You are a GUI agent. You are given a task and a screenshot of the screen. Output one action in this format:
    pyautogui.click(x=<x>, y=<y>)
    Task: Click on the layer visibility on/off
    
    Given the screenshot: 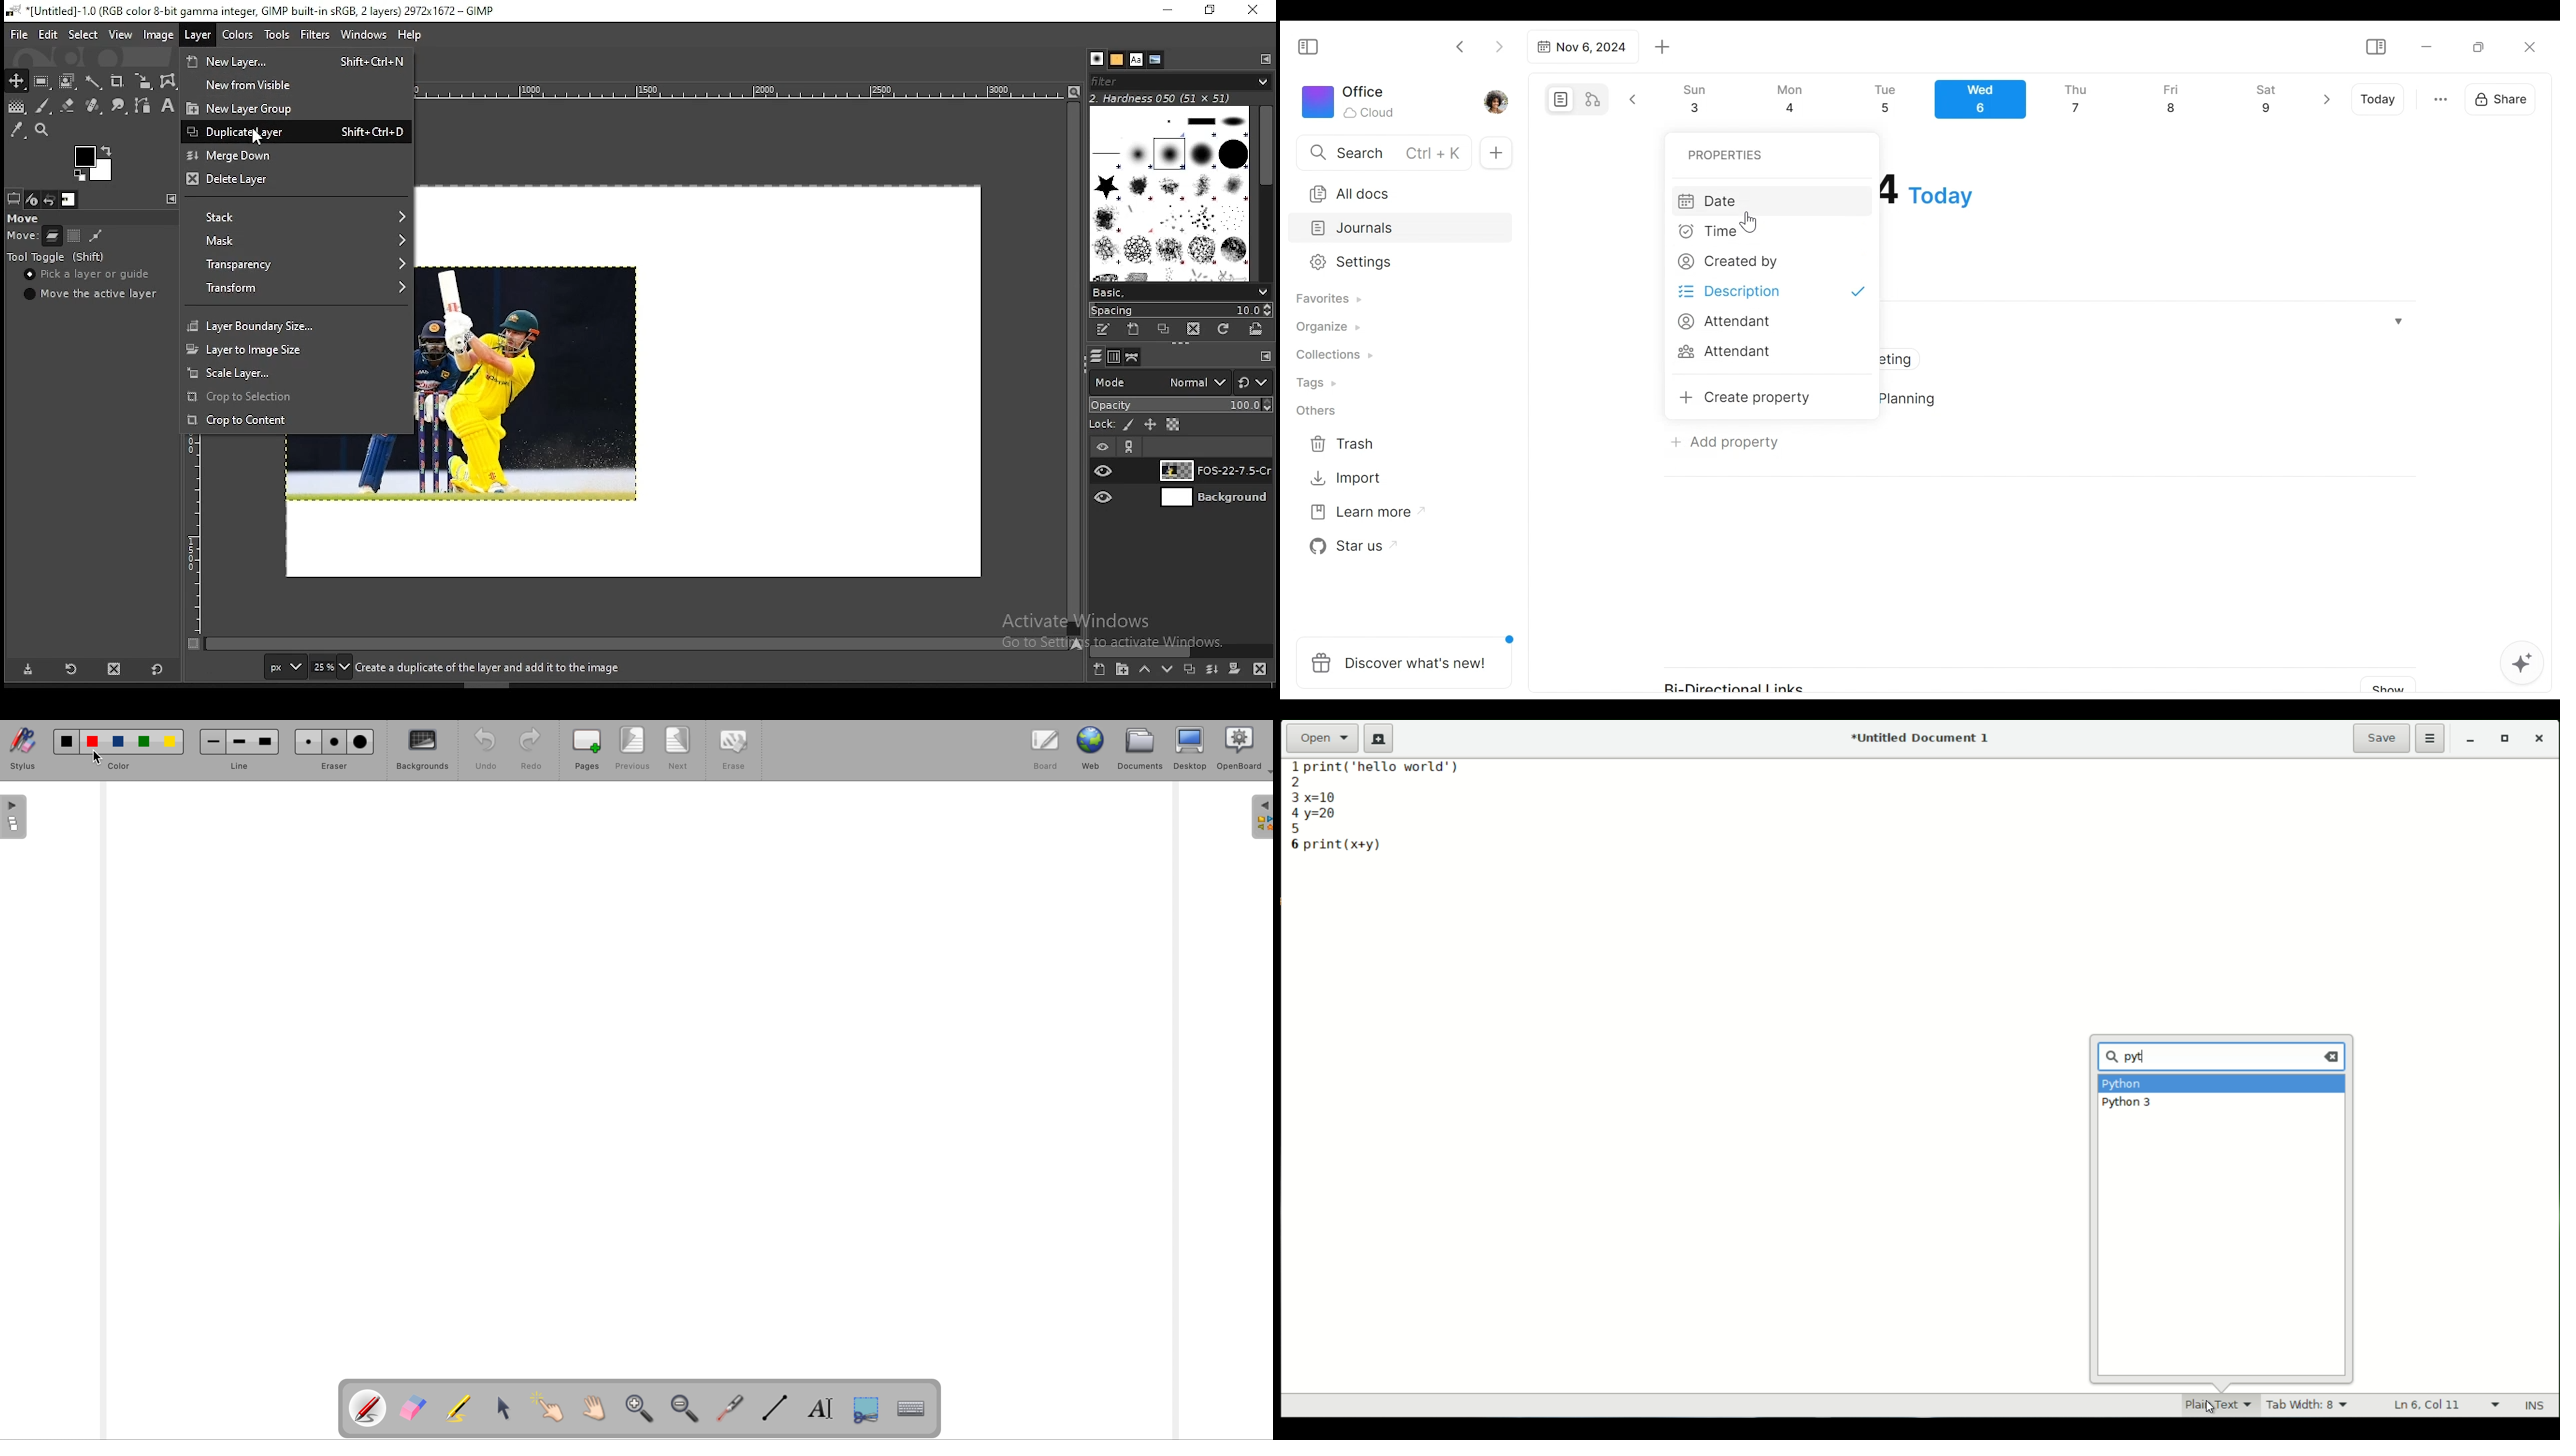 What is the action you would take?
    pyautogui.click(x=1101, y=445)
    